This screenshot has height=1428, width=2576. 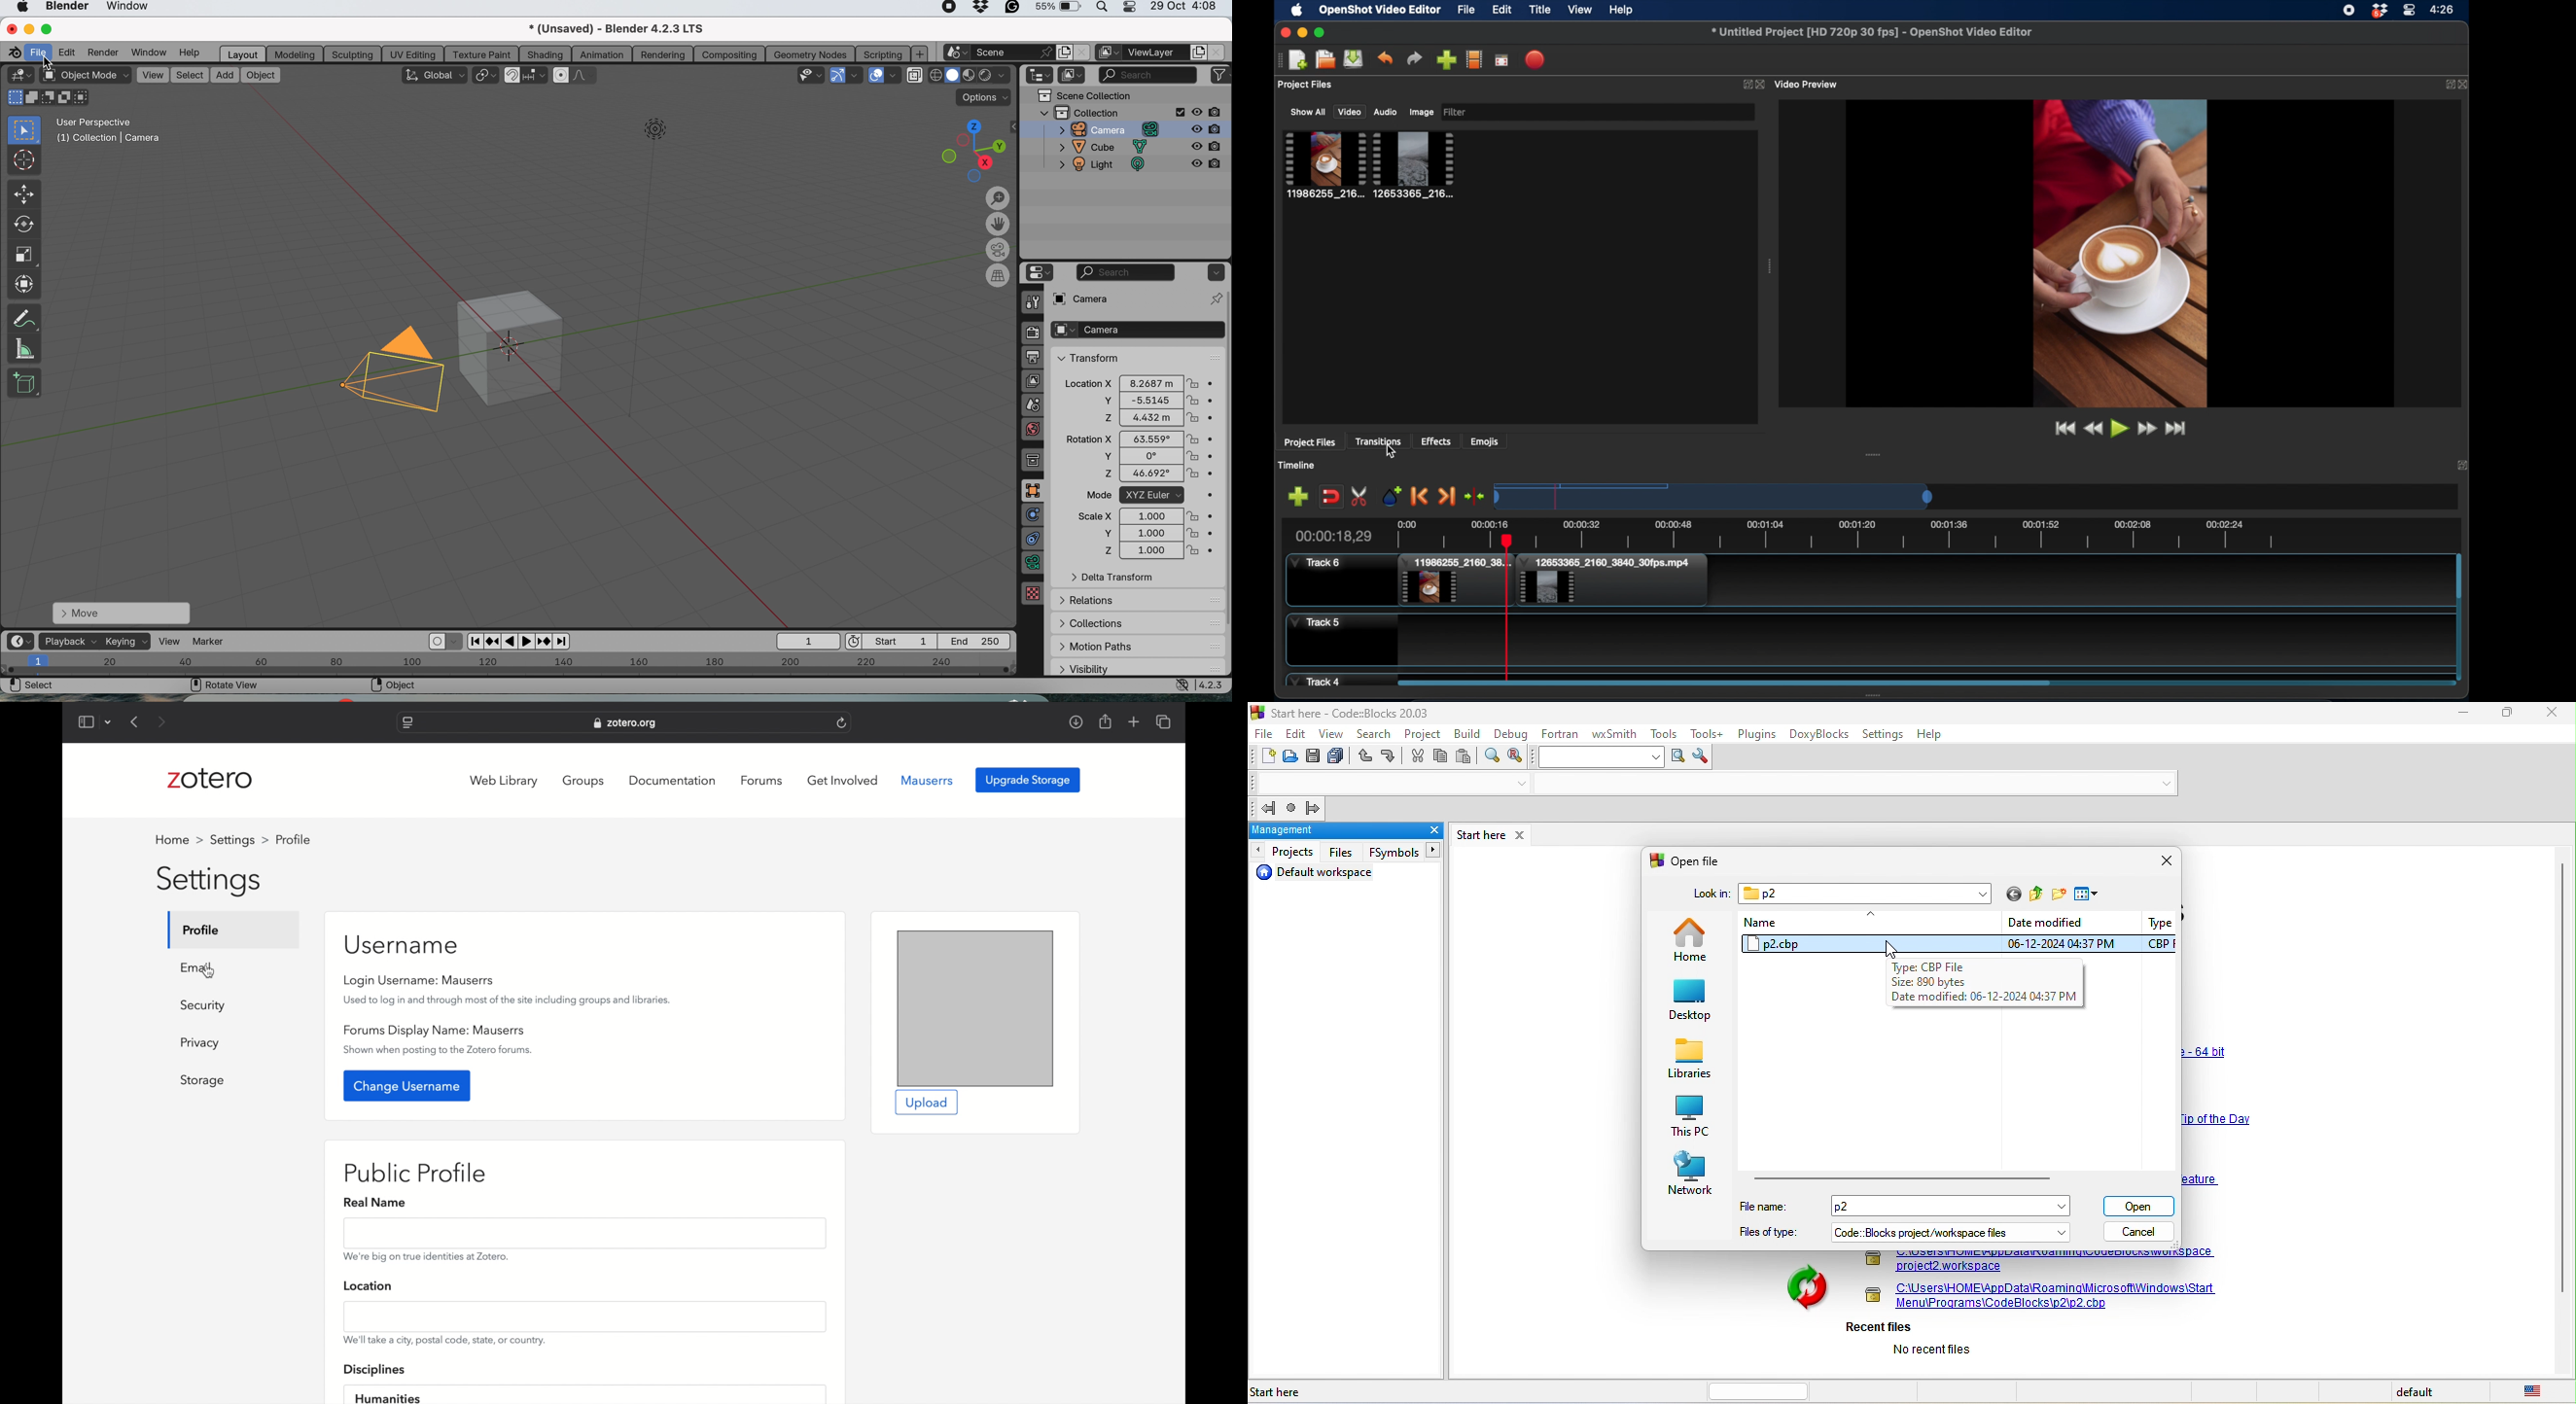 What do you see at coordinates (210, 781) in the screenshot?
I see `zotero` at bounding box center [210, 781].